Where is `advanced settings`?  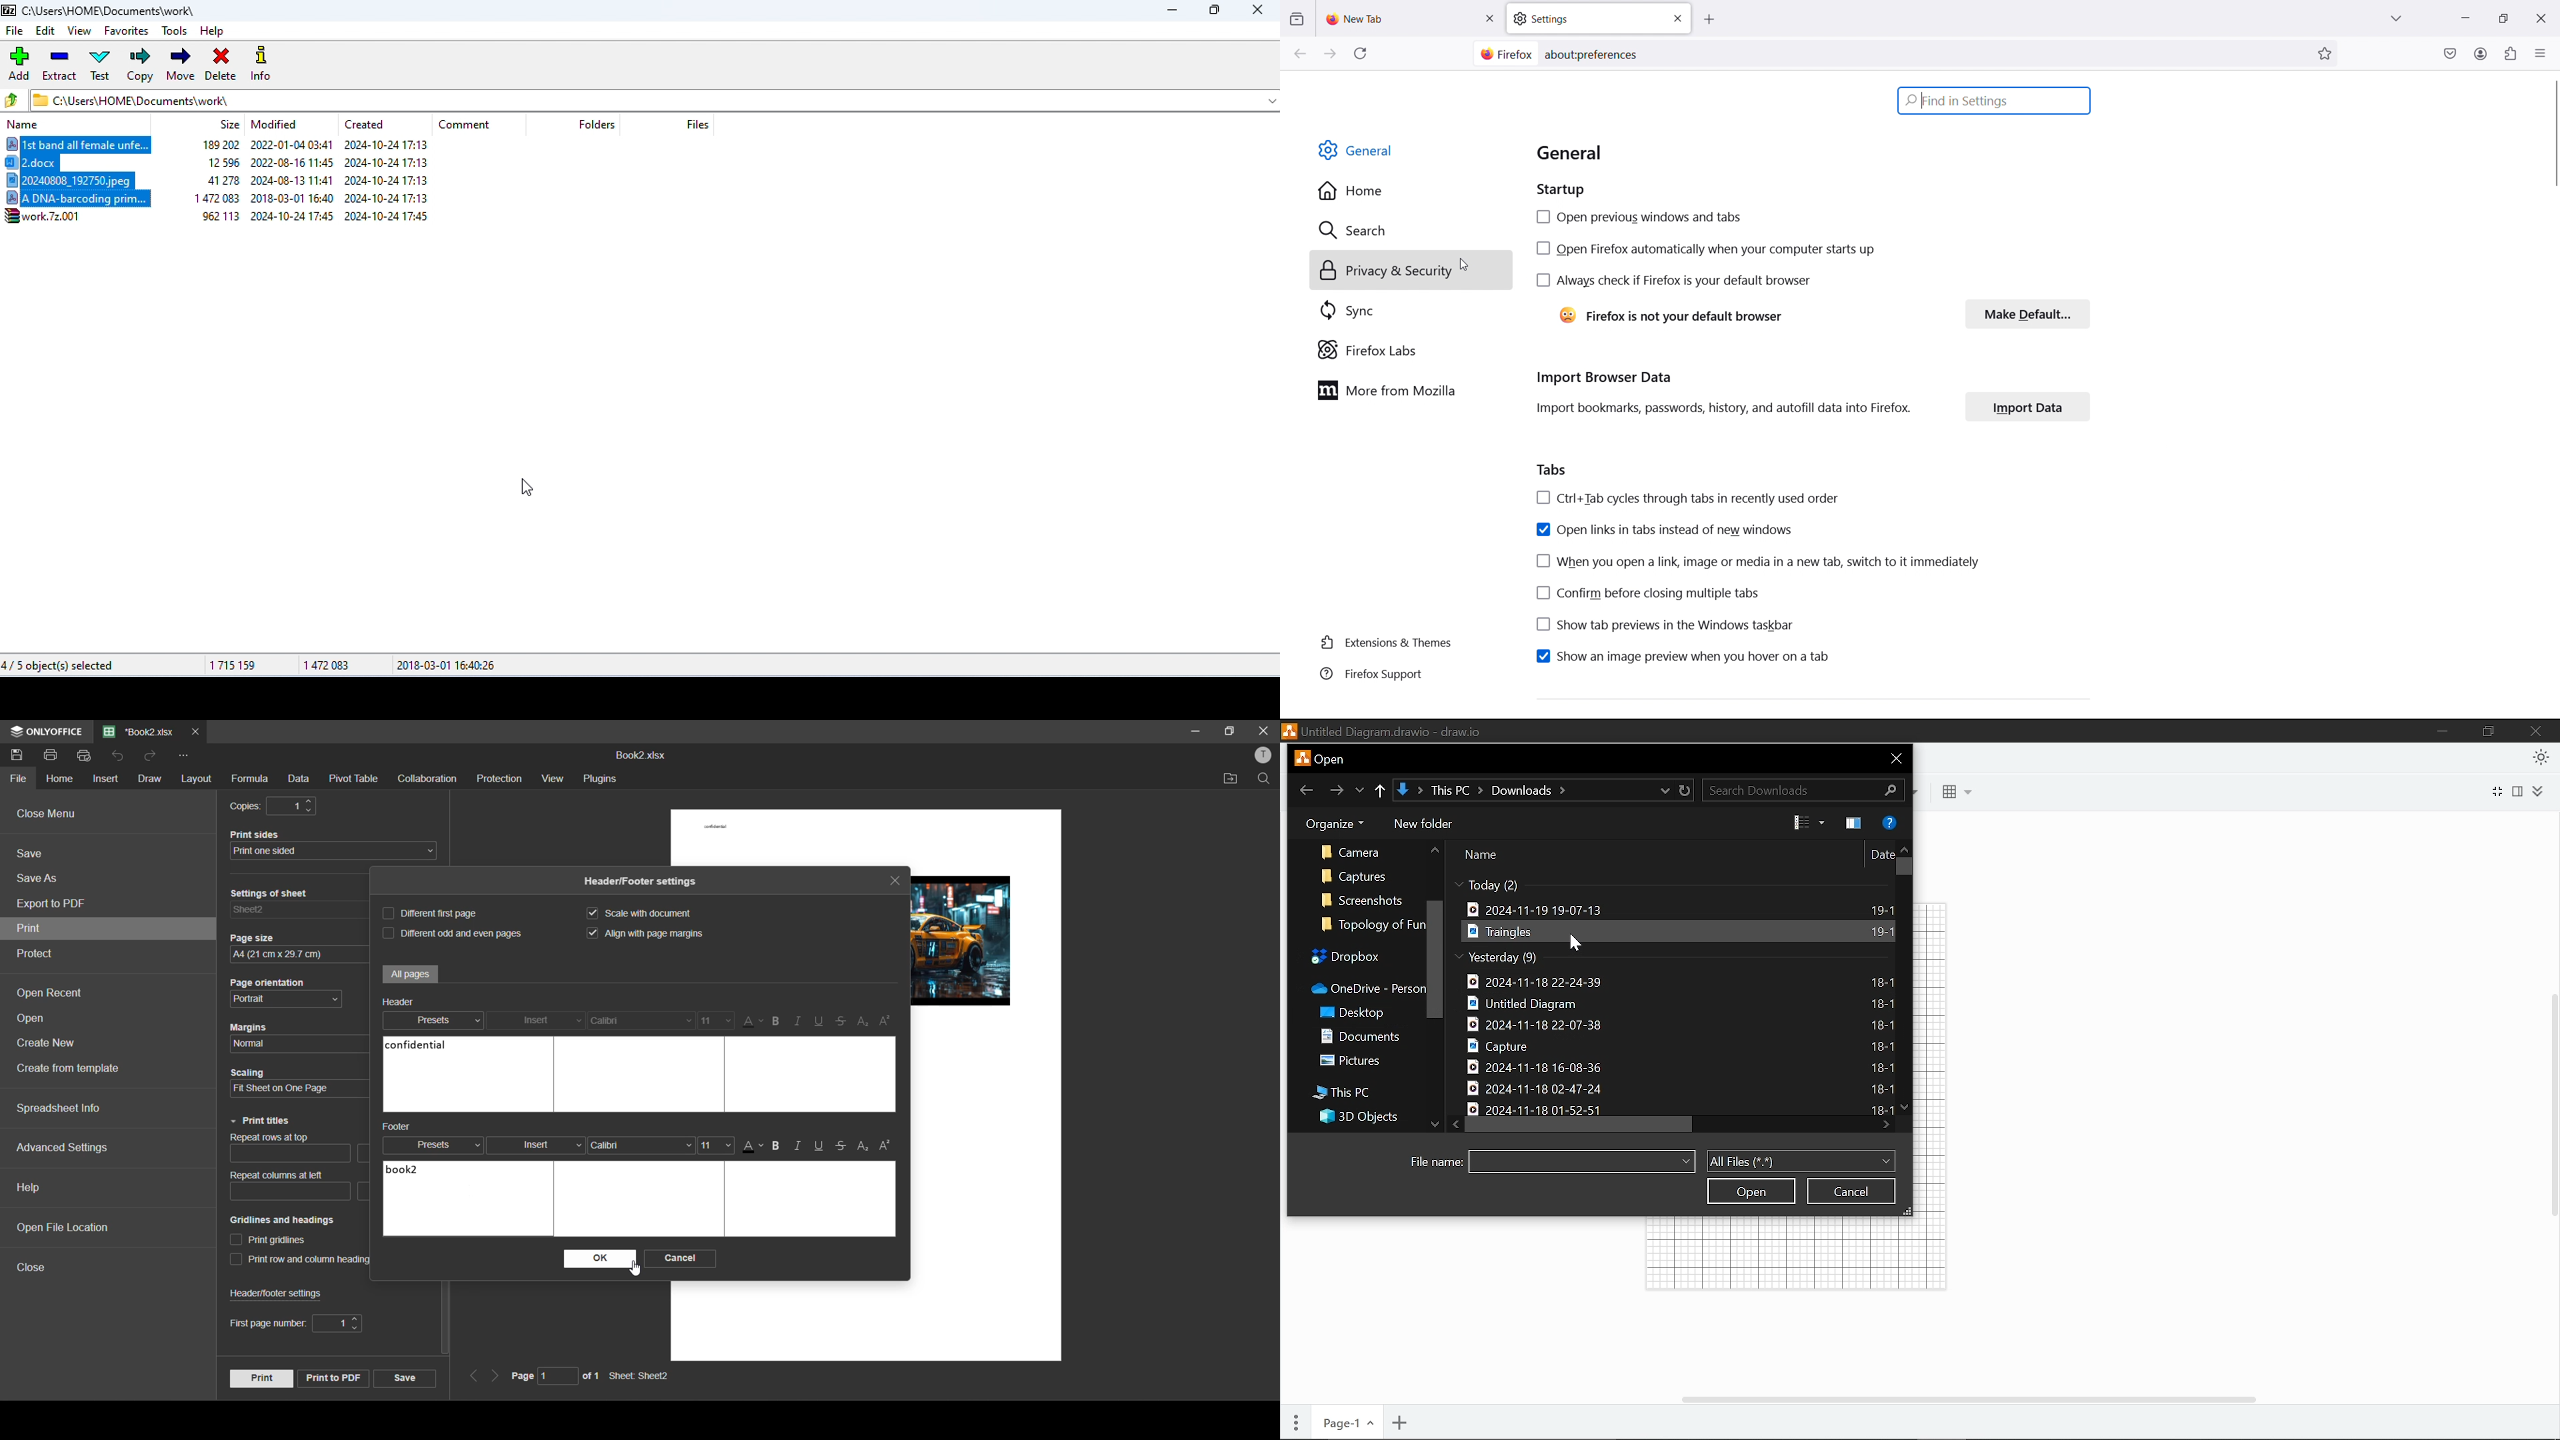
advanced settings is located at coordinates (67, 1149).